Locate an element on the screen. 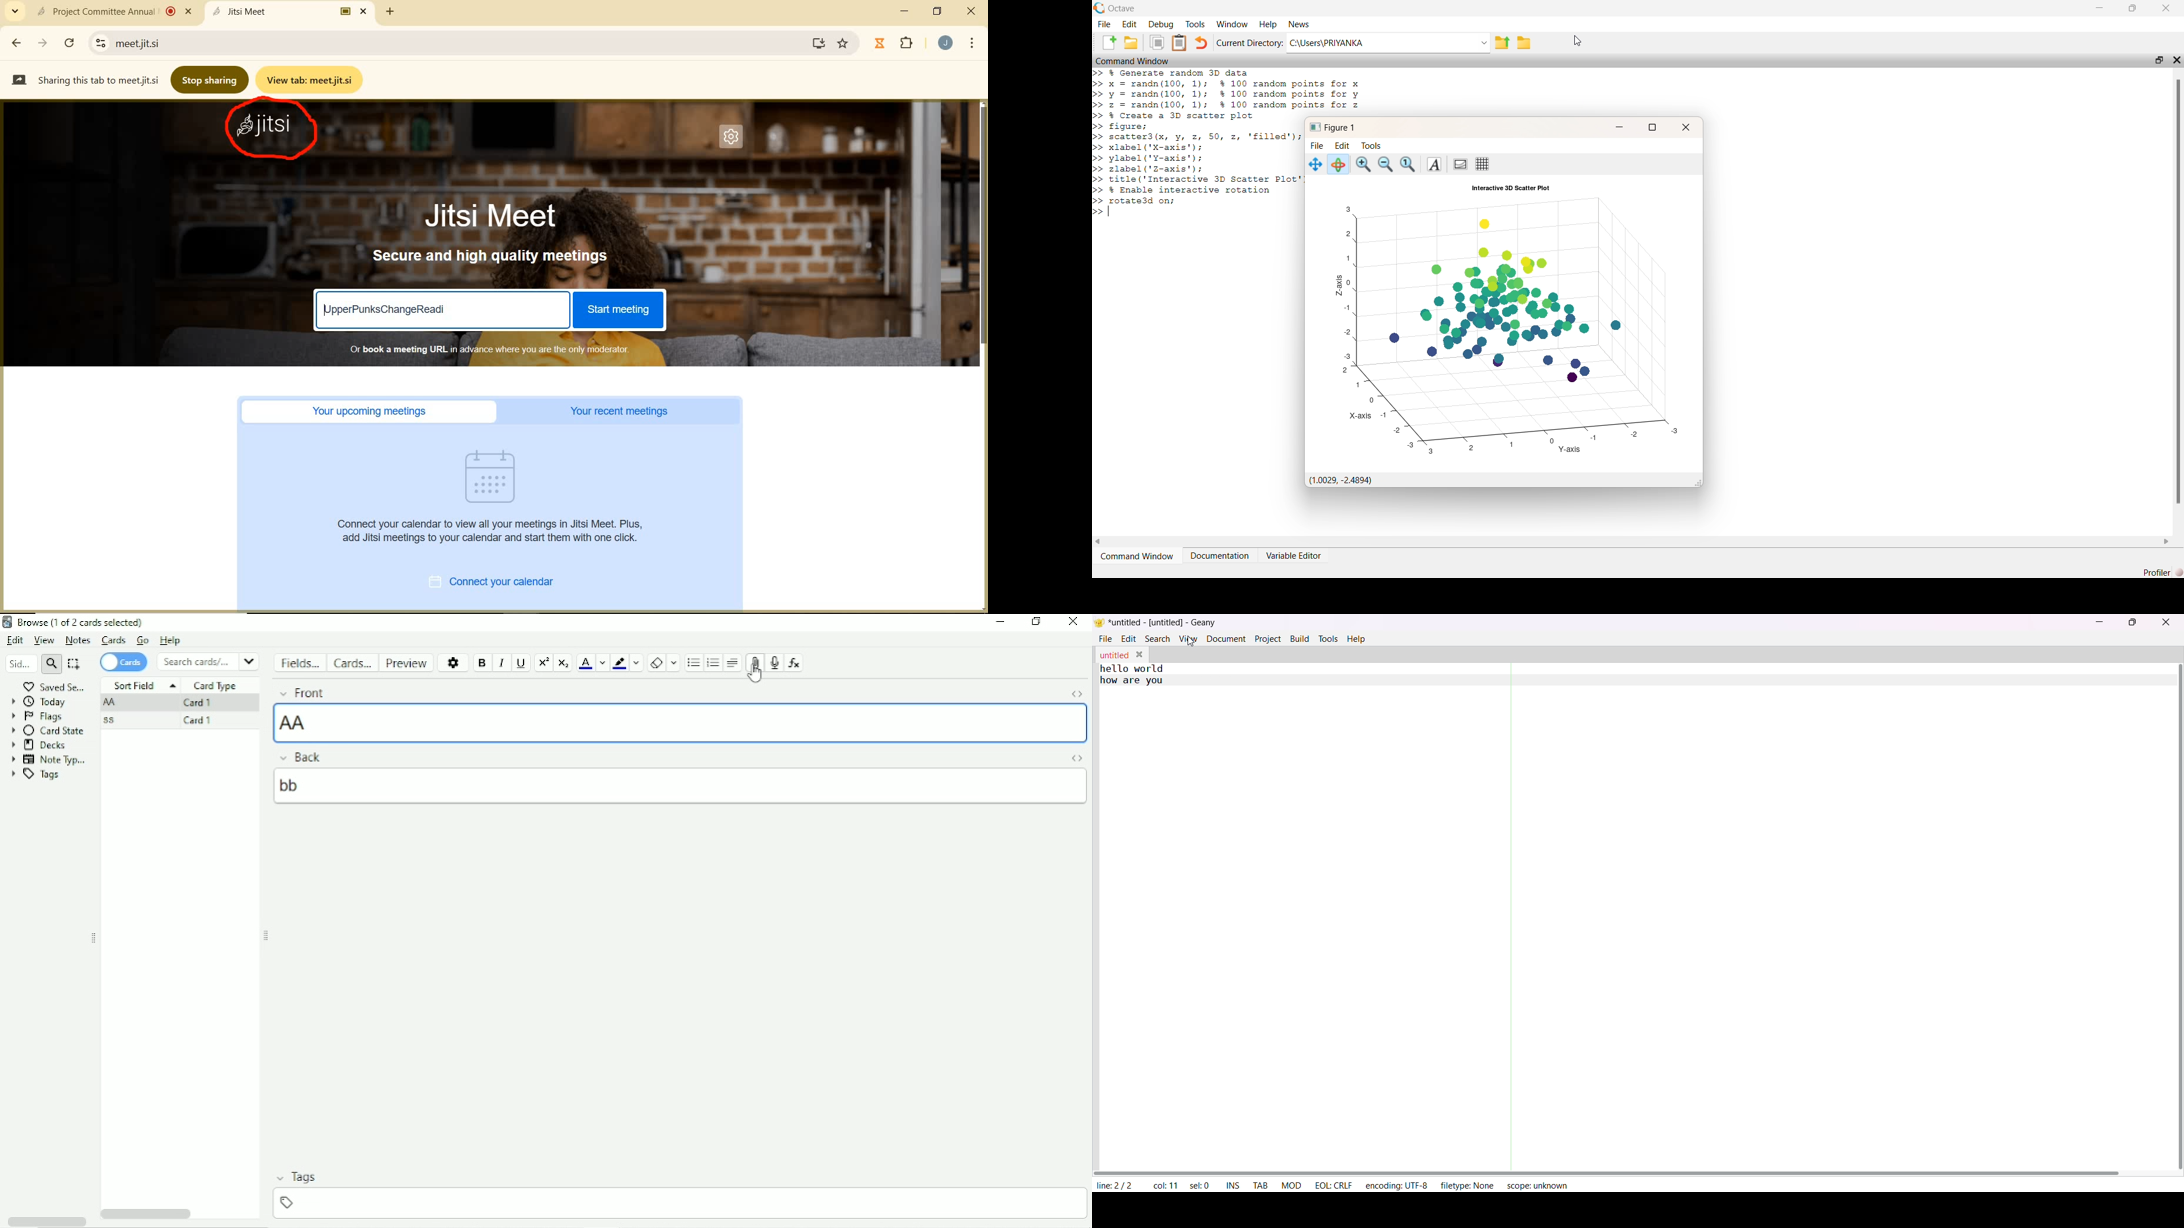 The image size is (2184, 1232). Saved search is located at coordinates (52, 685).